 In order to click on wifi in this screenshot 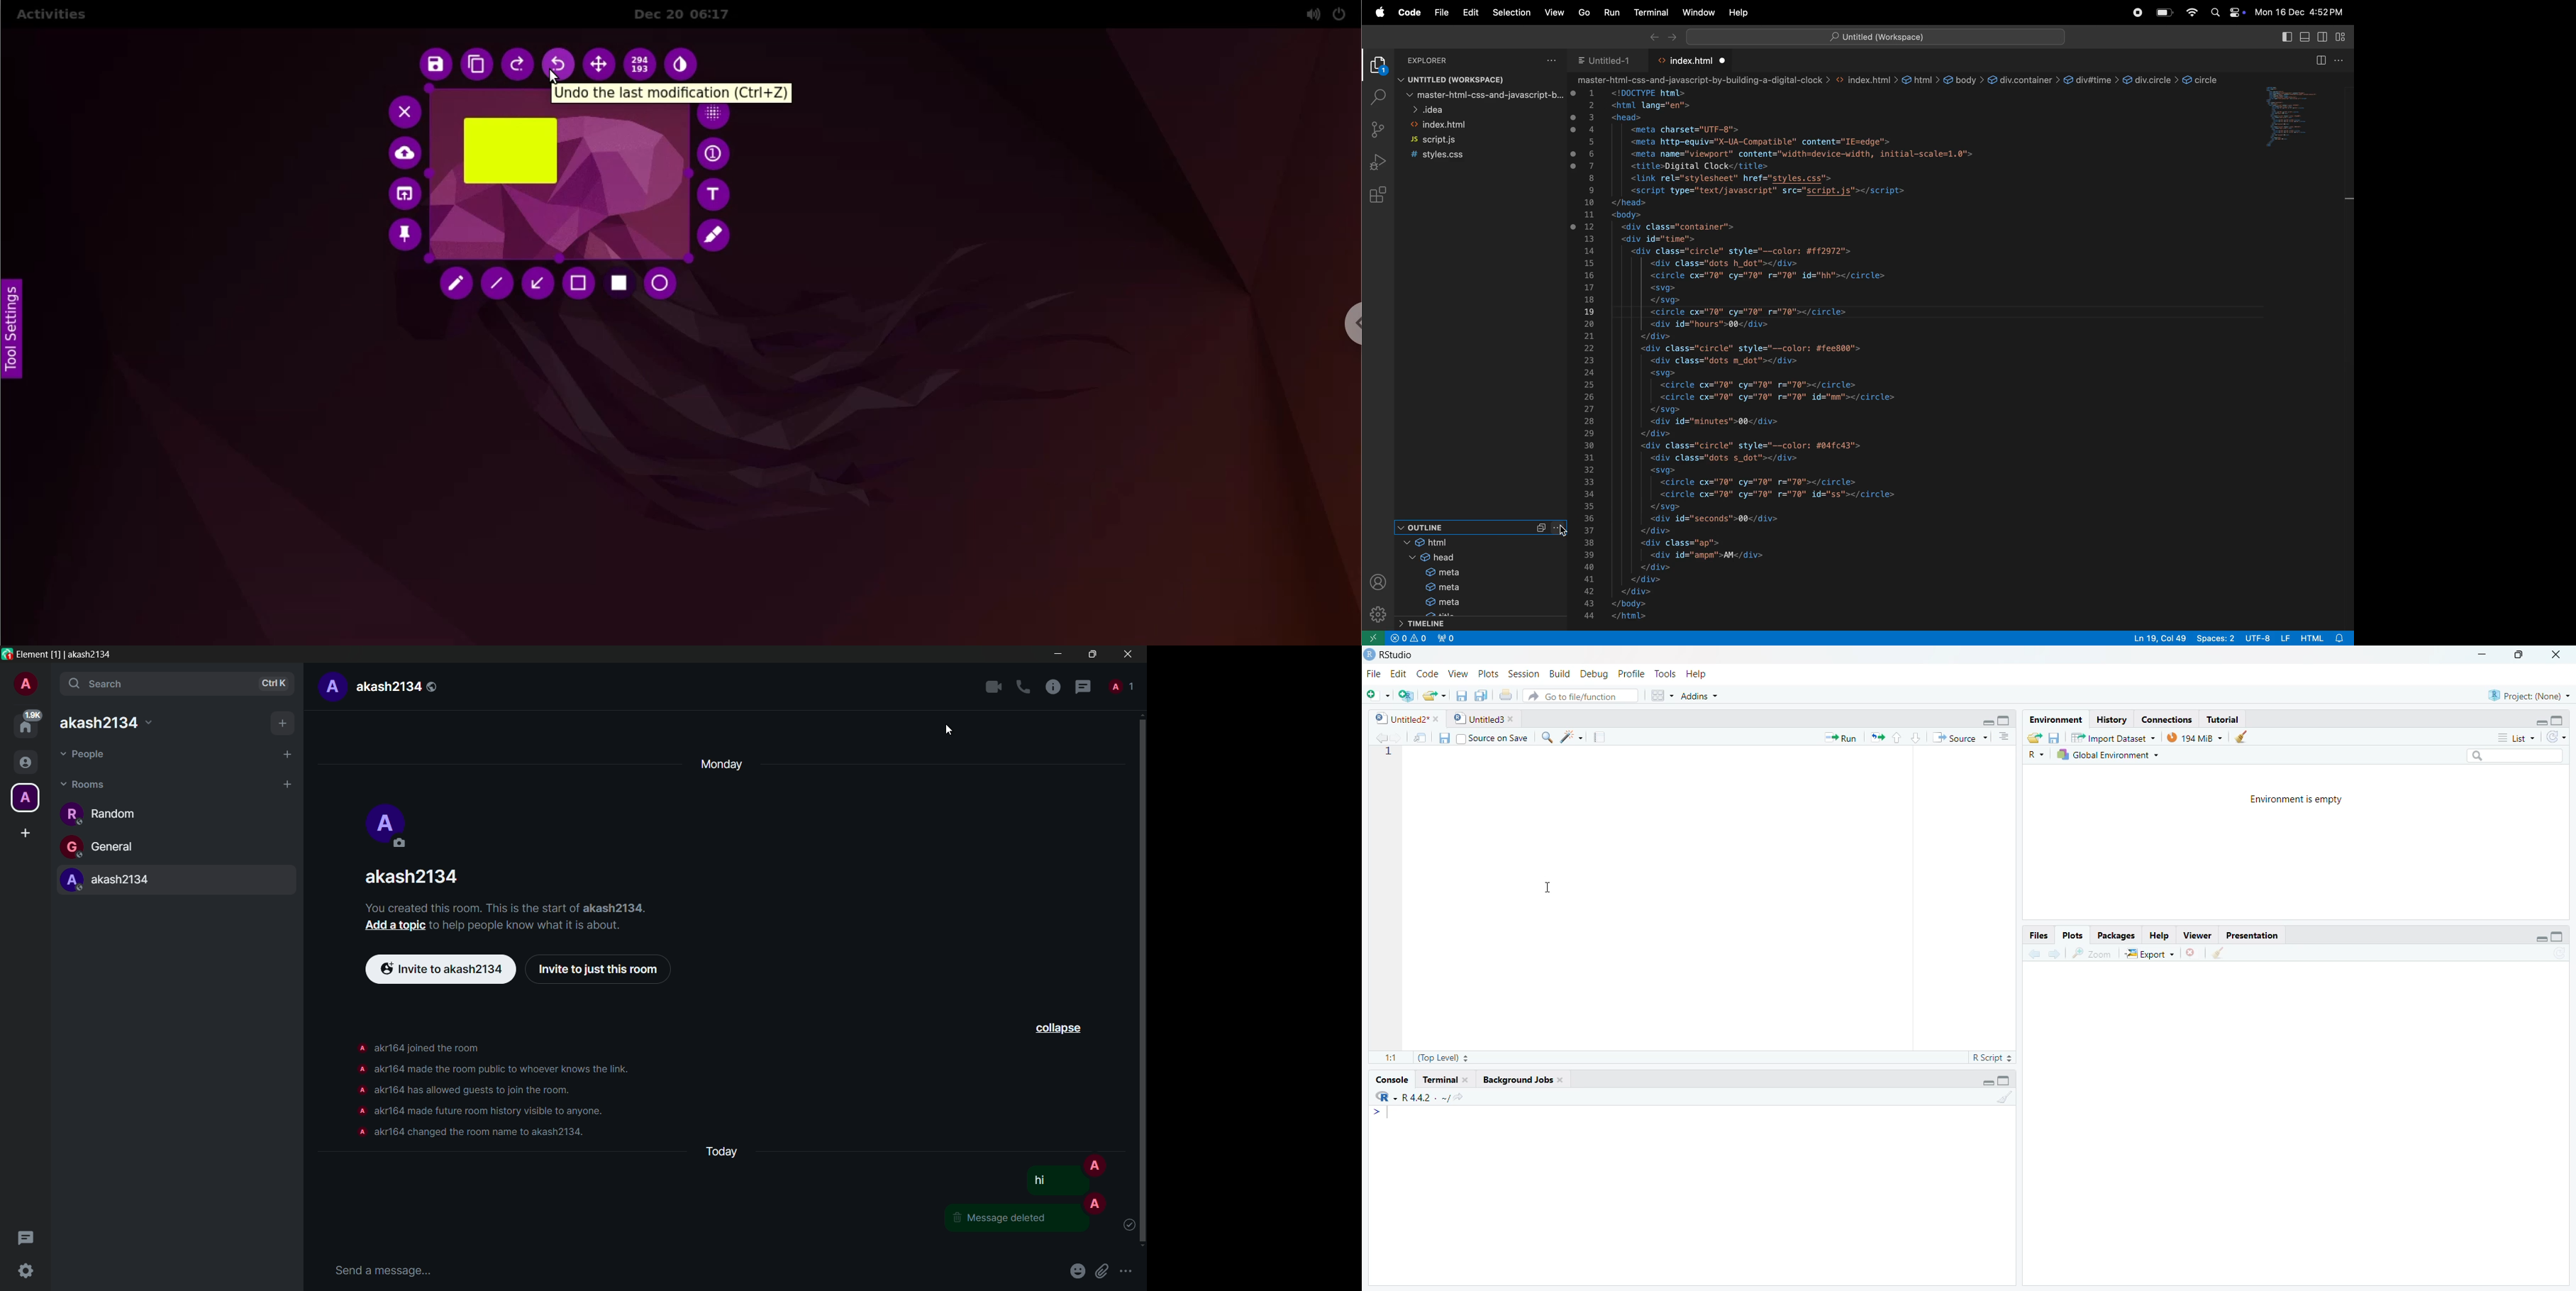, I will do `click(2195, 12)`.